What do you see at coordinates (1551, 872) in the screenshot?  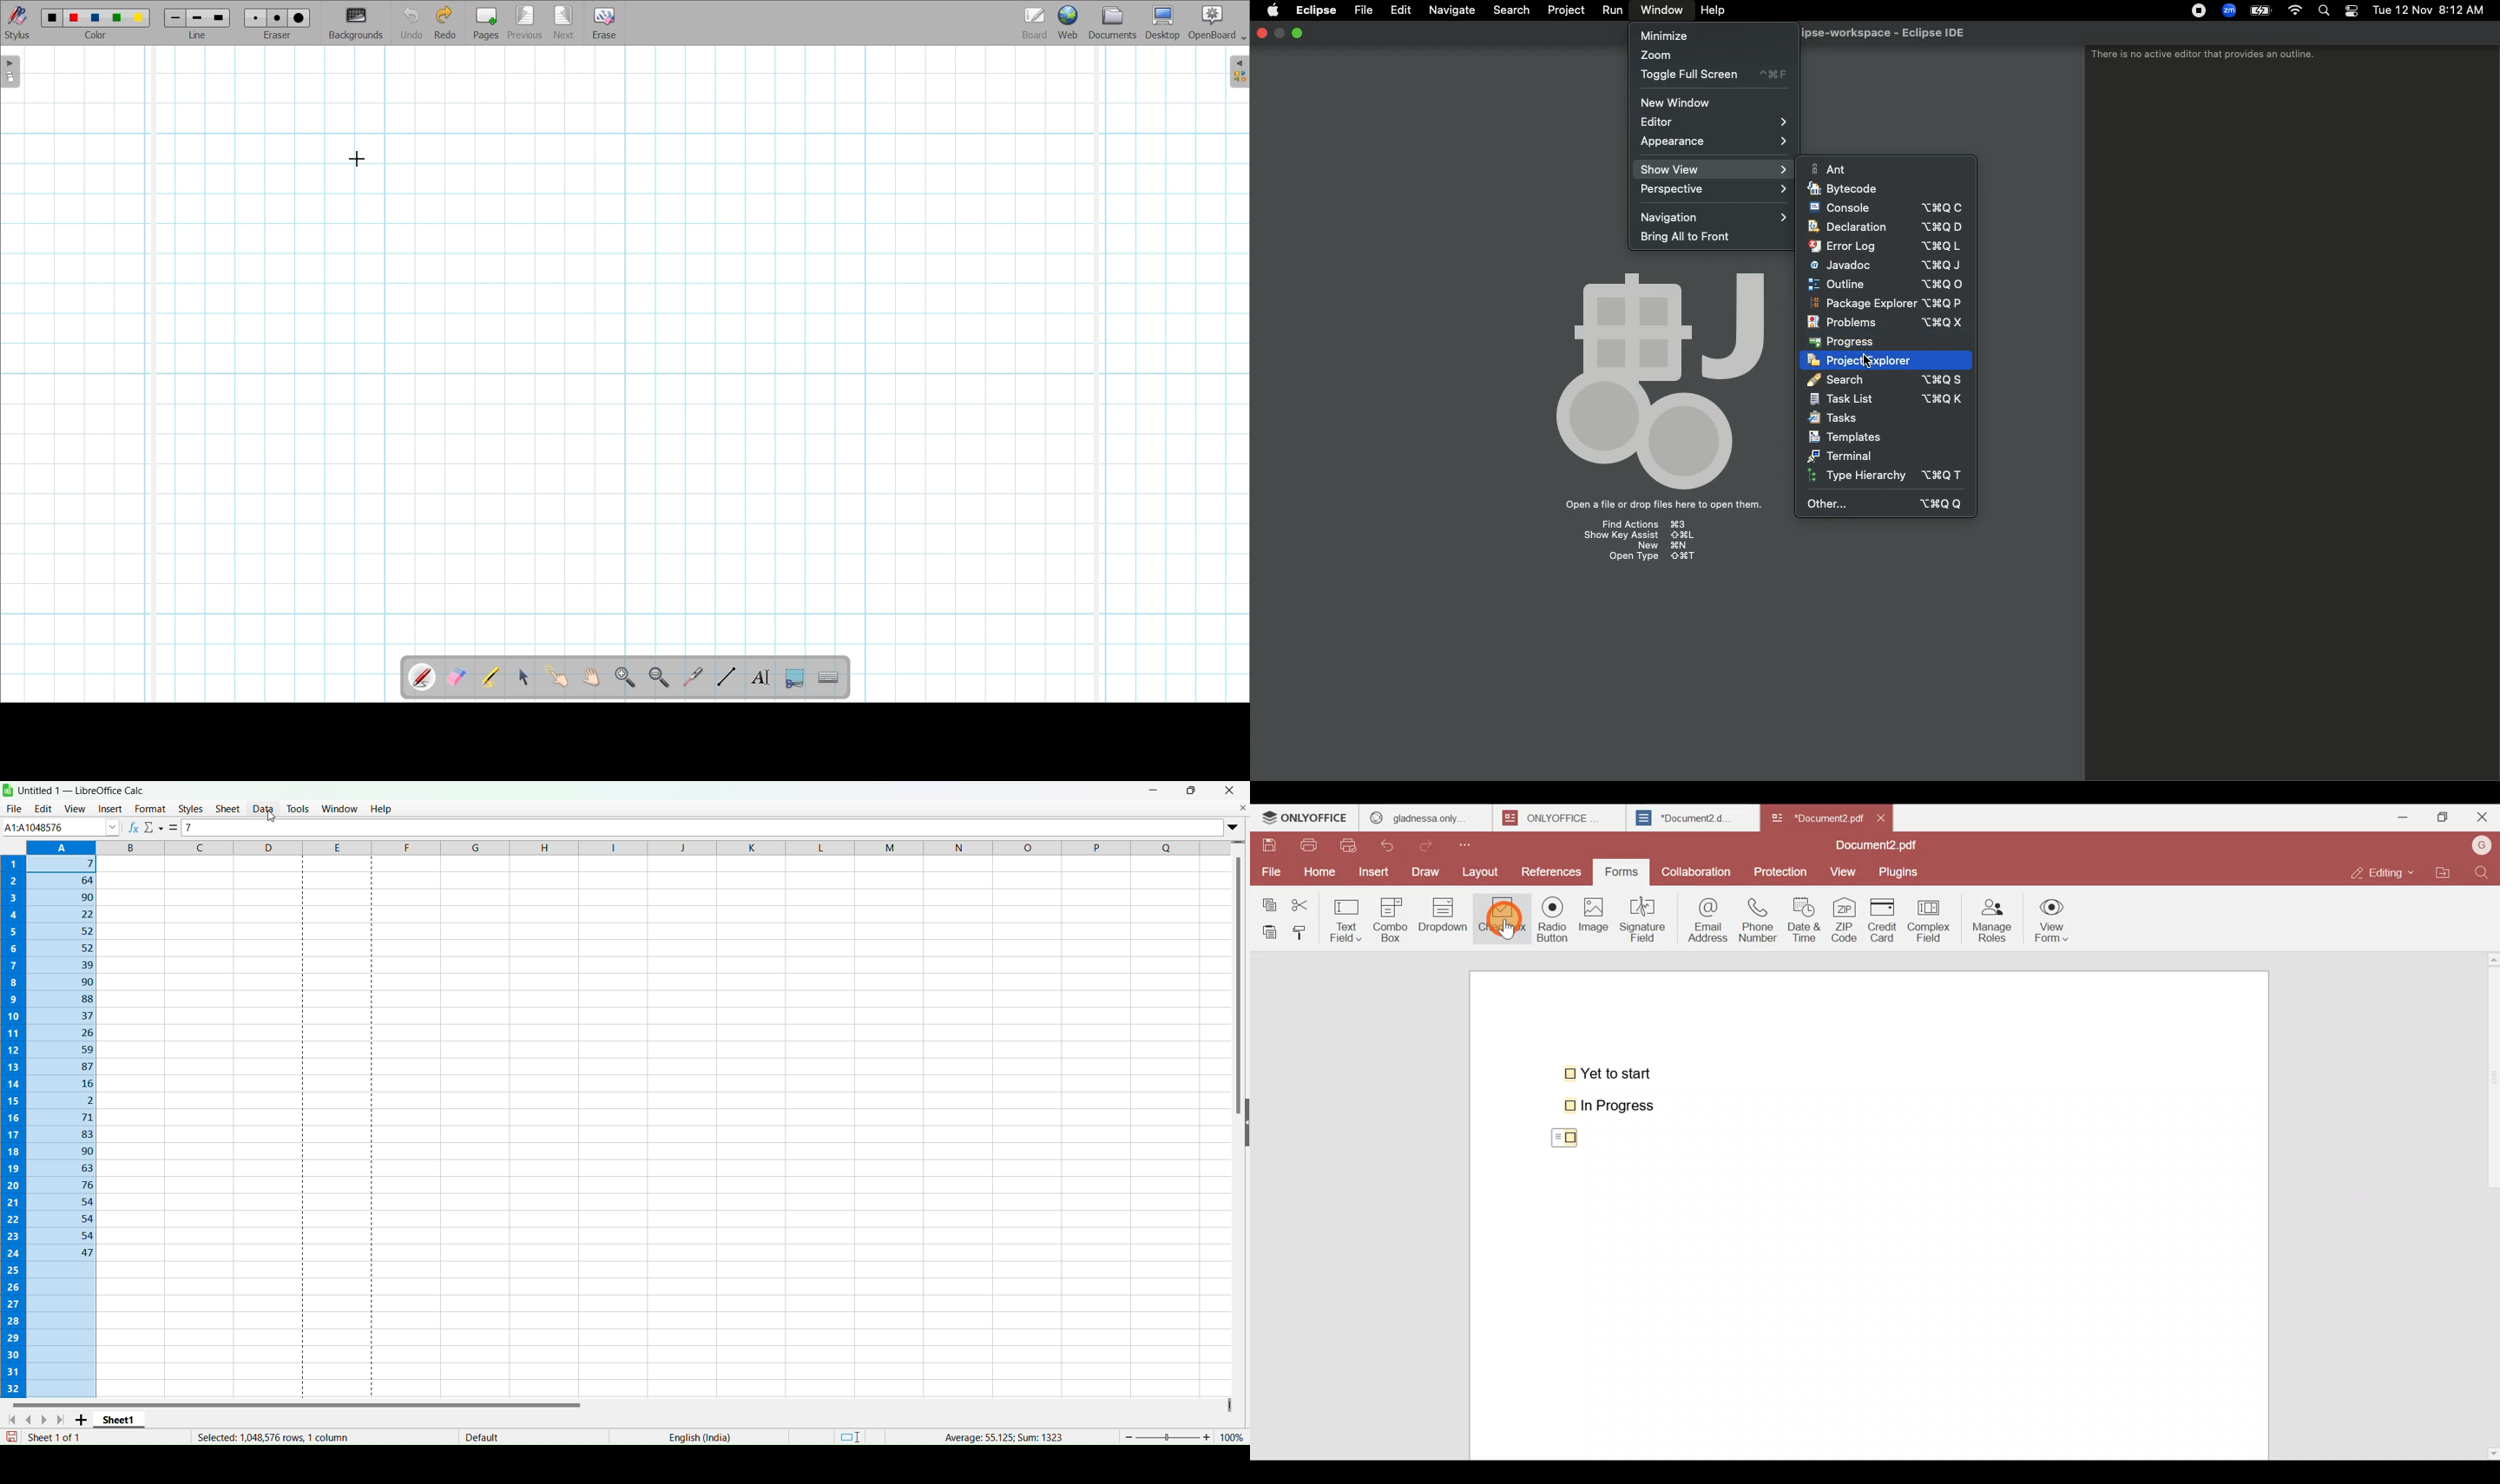 I see `References` at bounding box center [1551, 872].